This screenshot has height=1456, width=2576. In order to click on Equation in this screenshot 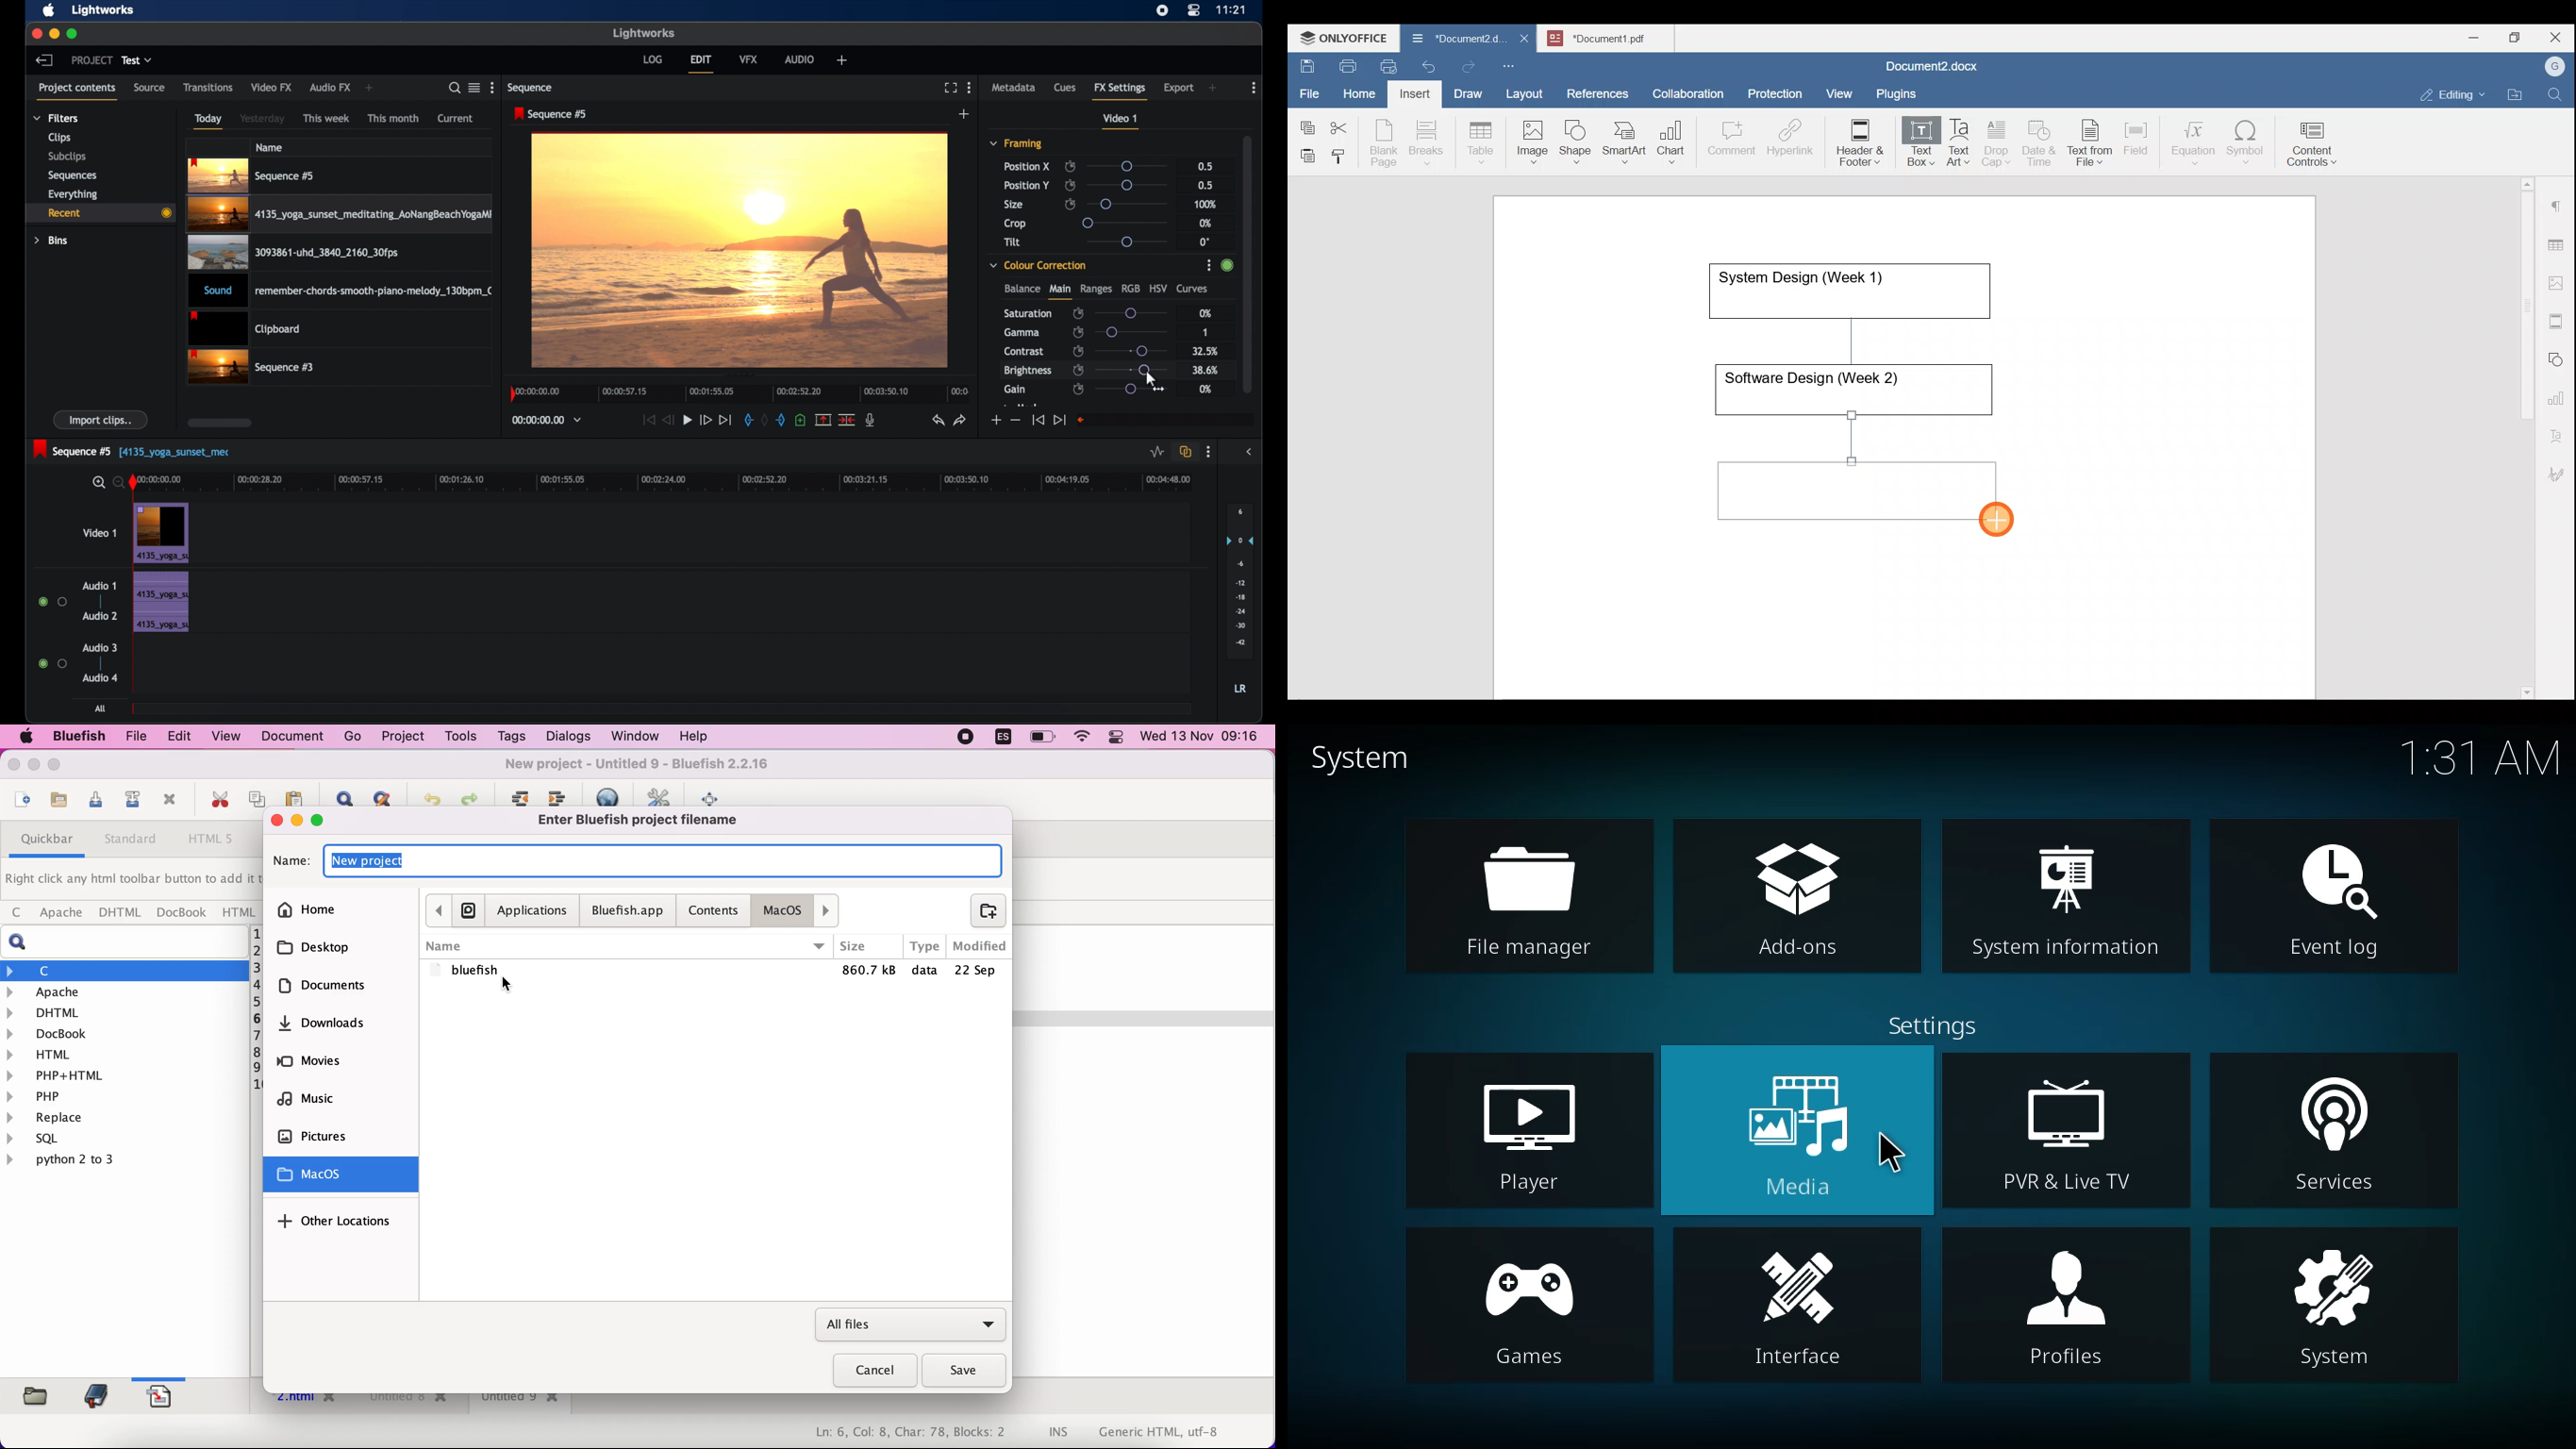, I will do `click(2196, 142)`.